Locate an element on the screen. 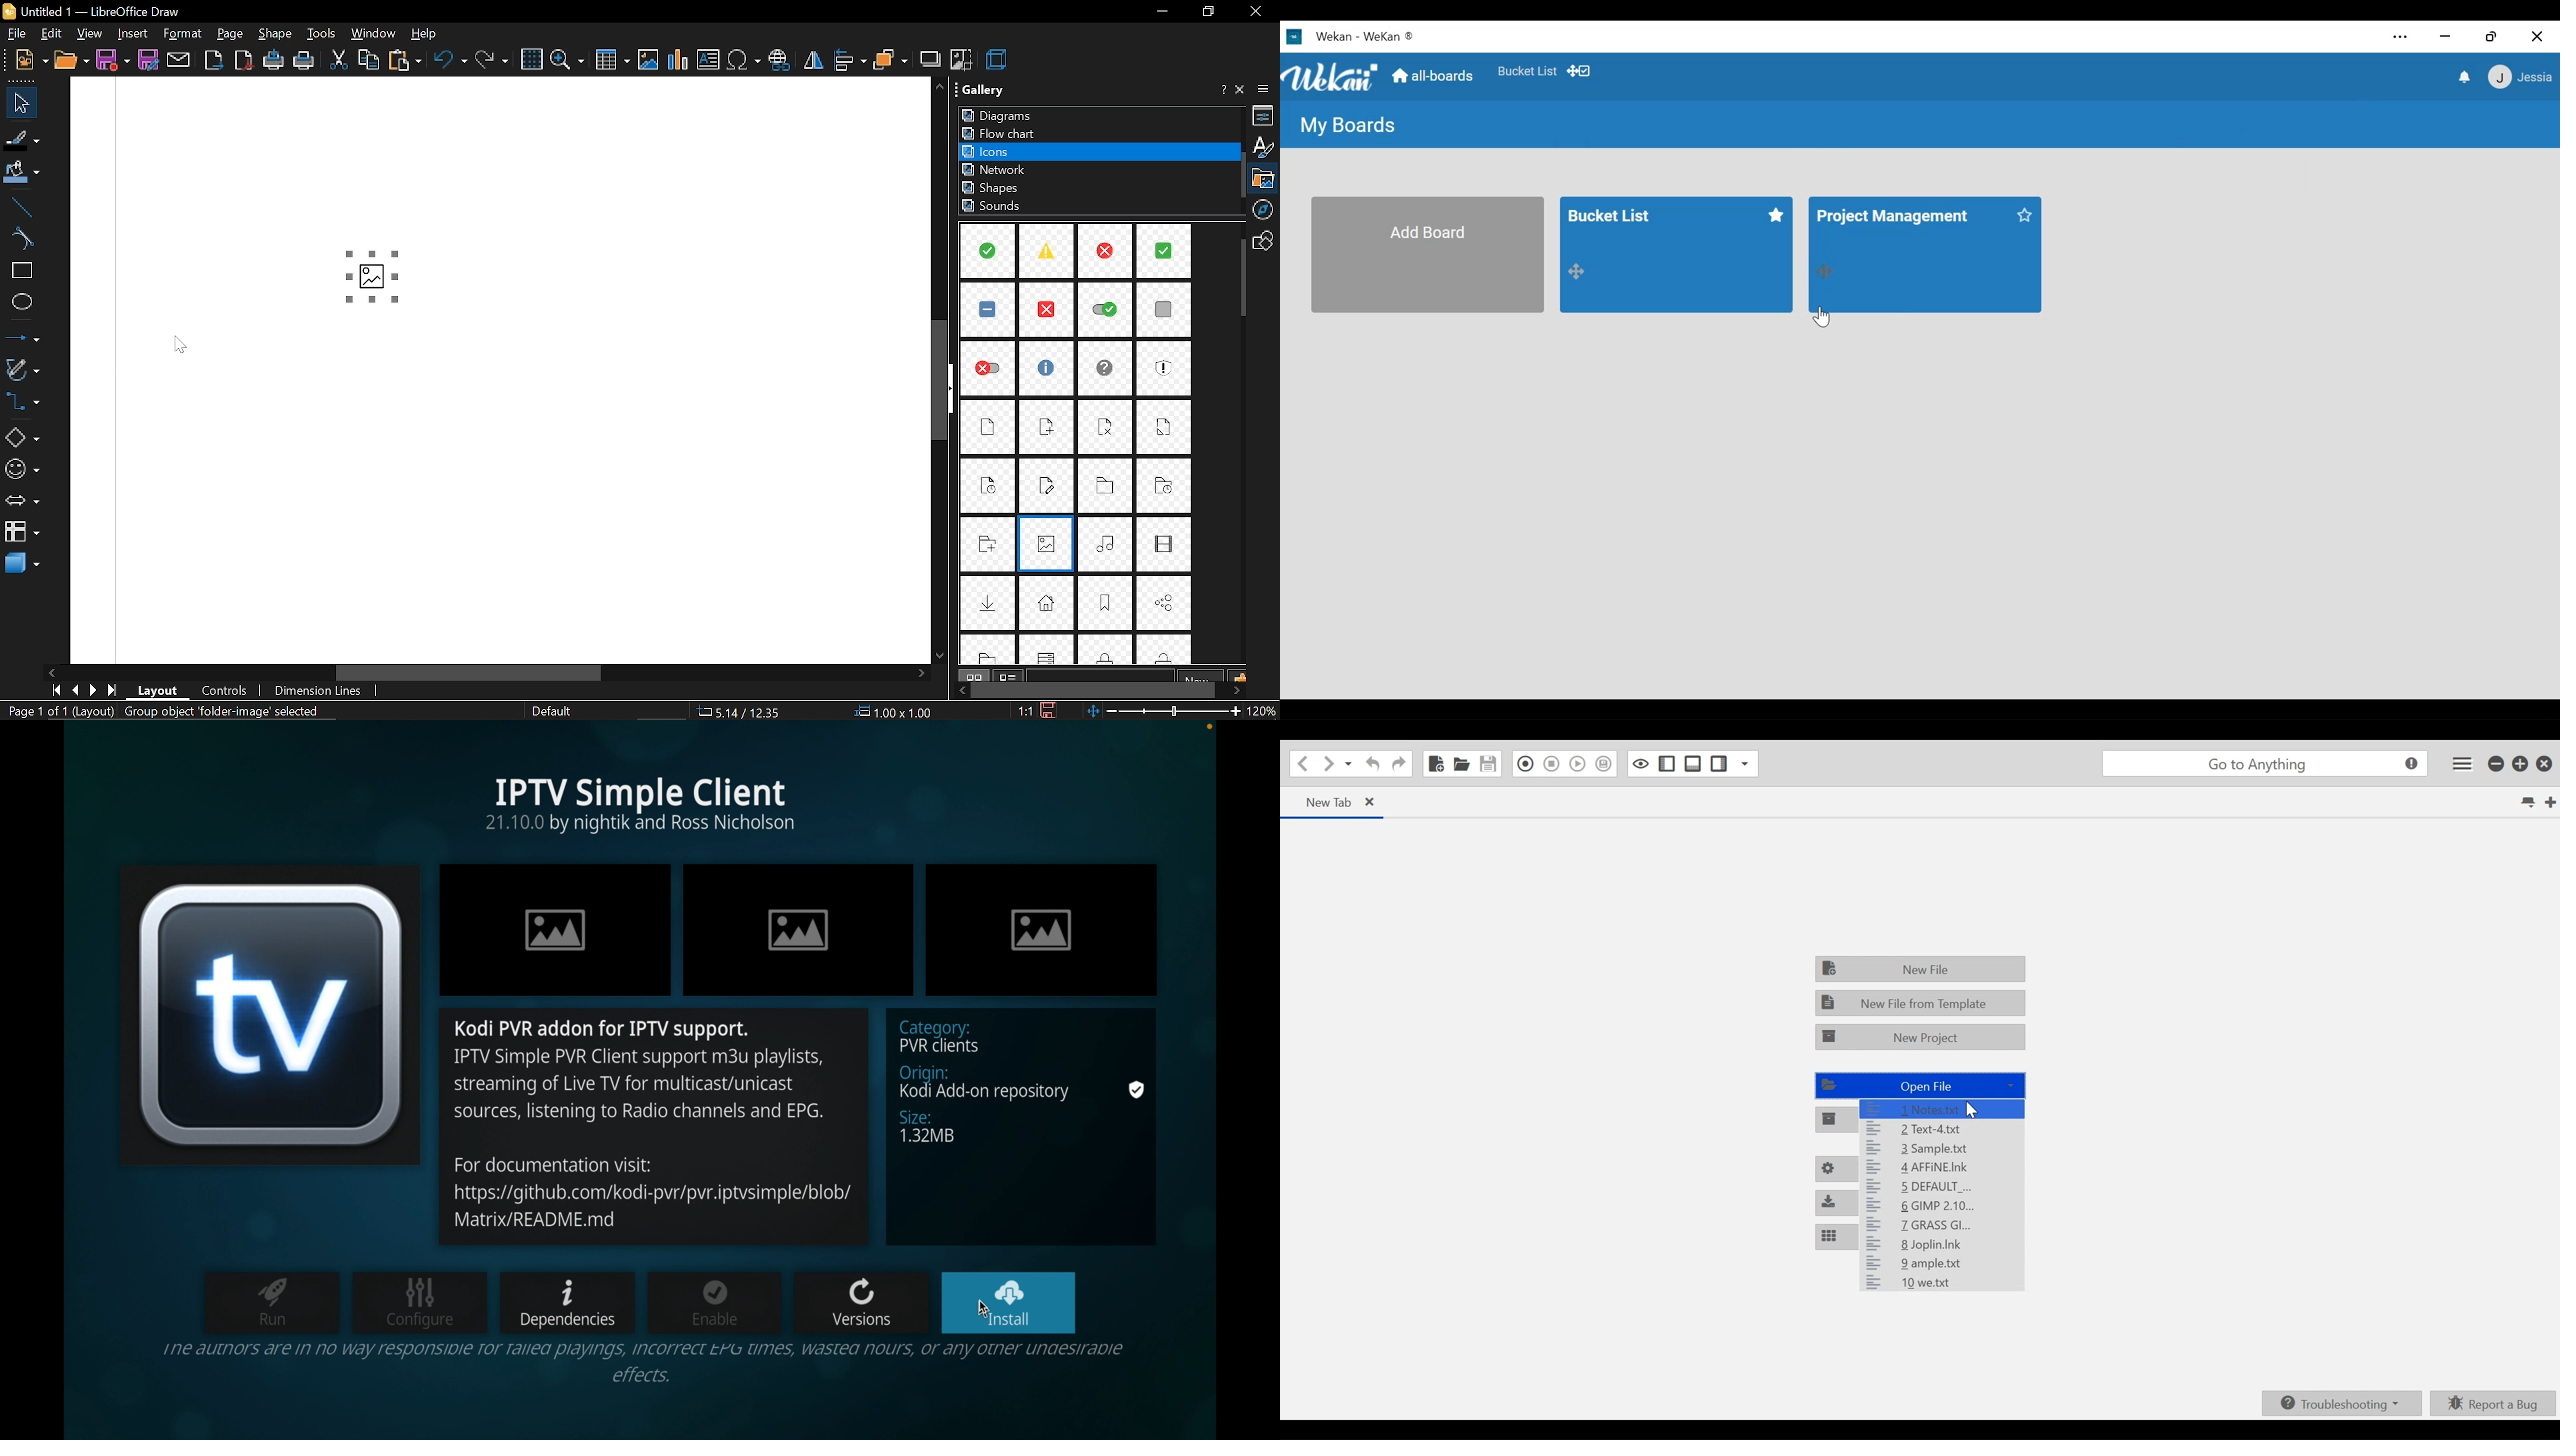  the authors are in no way responsible for failed playings, incorrect EPG times, wasted hours or any other undesirable effects is located at coordinates (647, 1364).